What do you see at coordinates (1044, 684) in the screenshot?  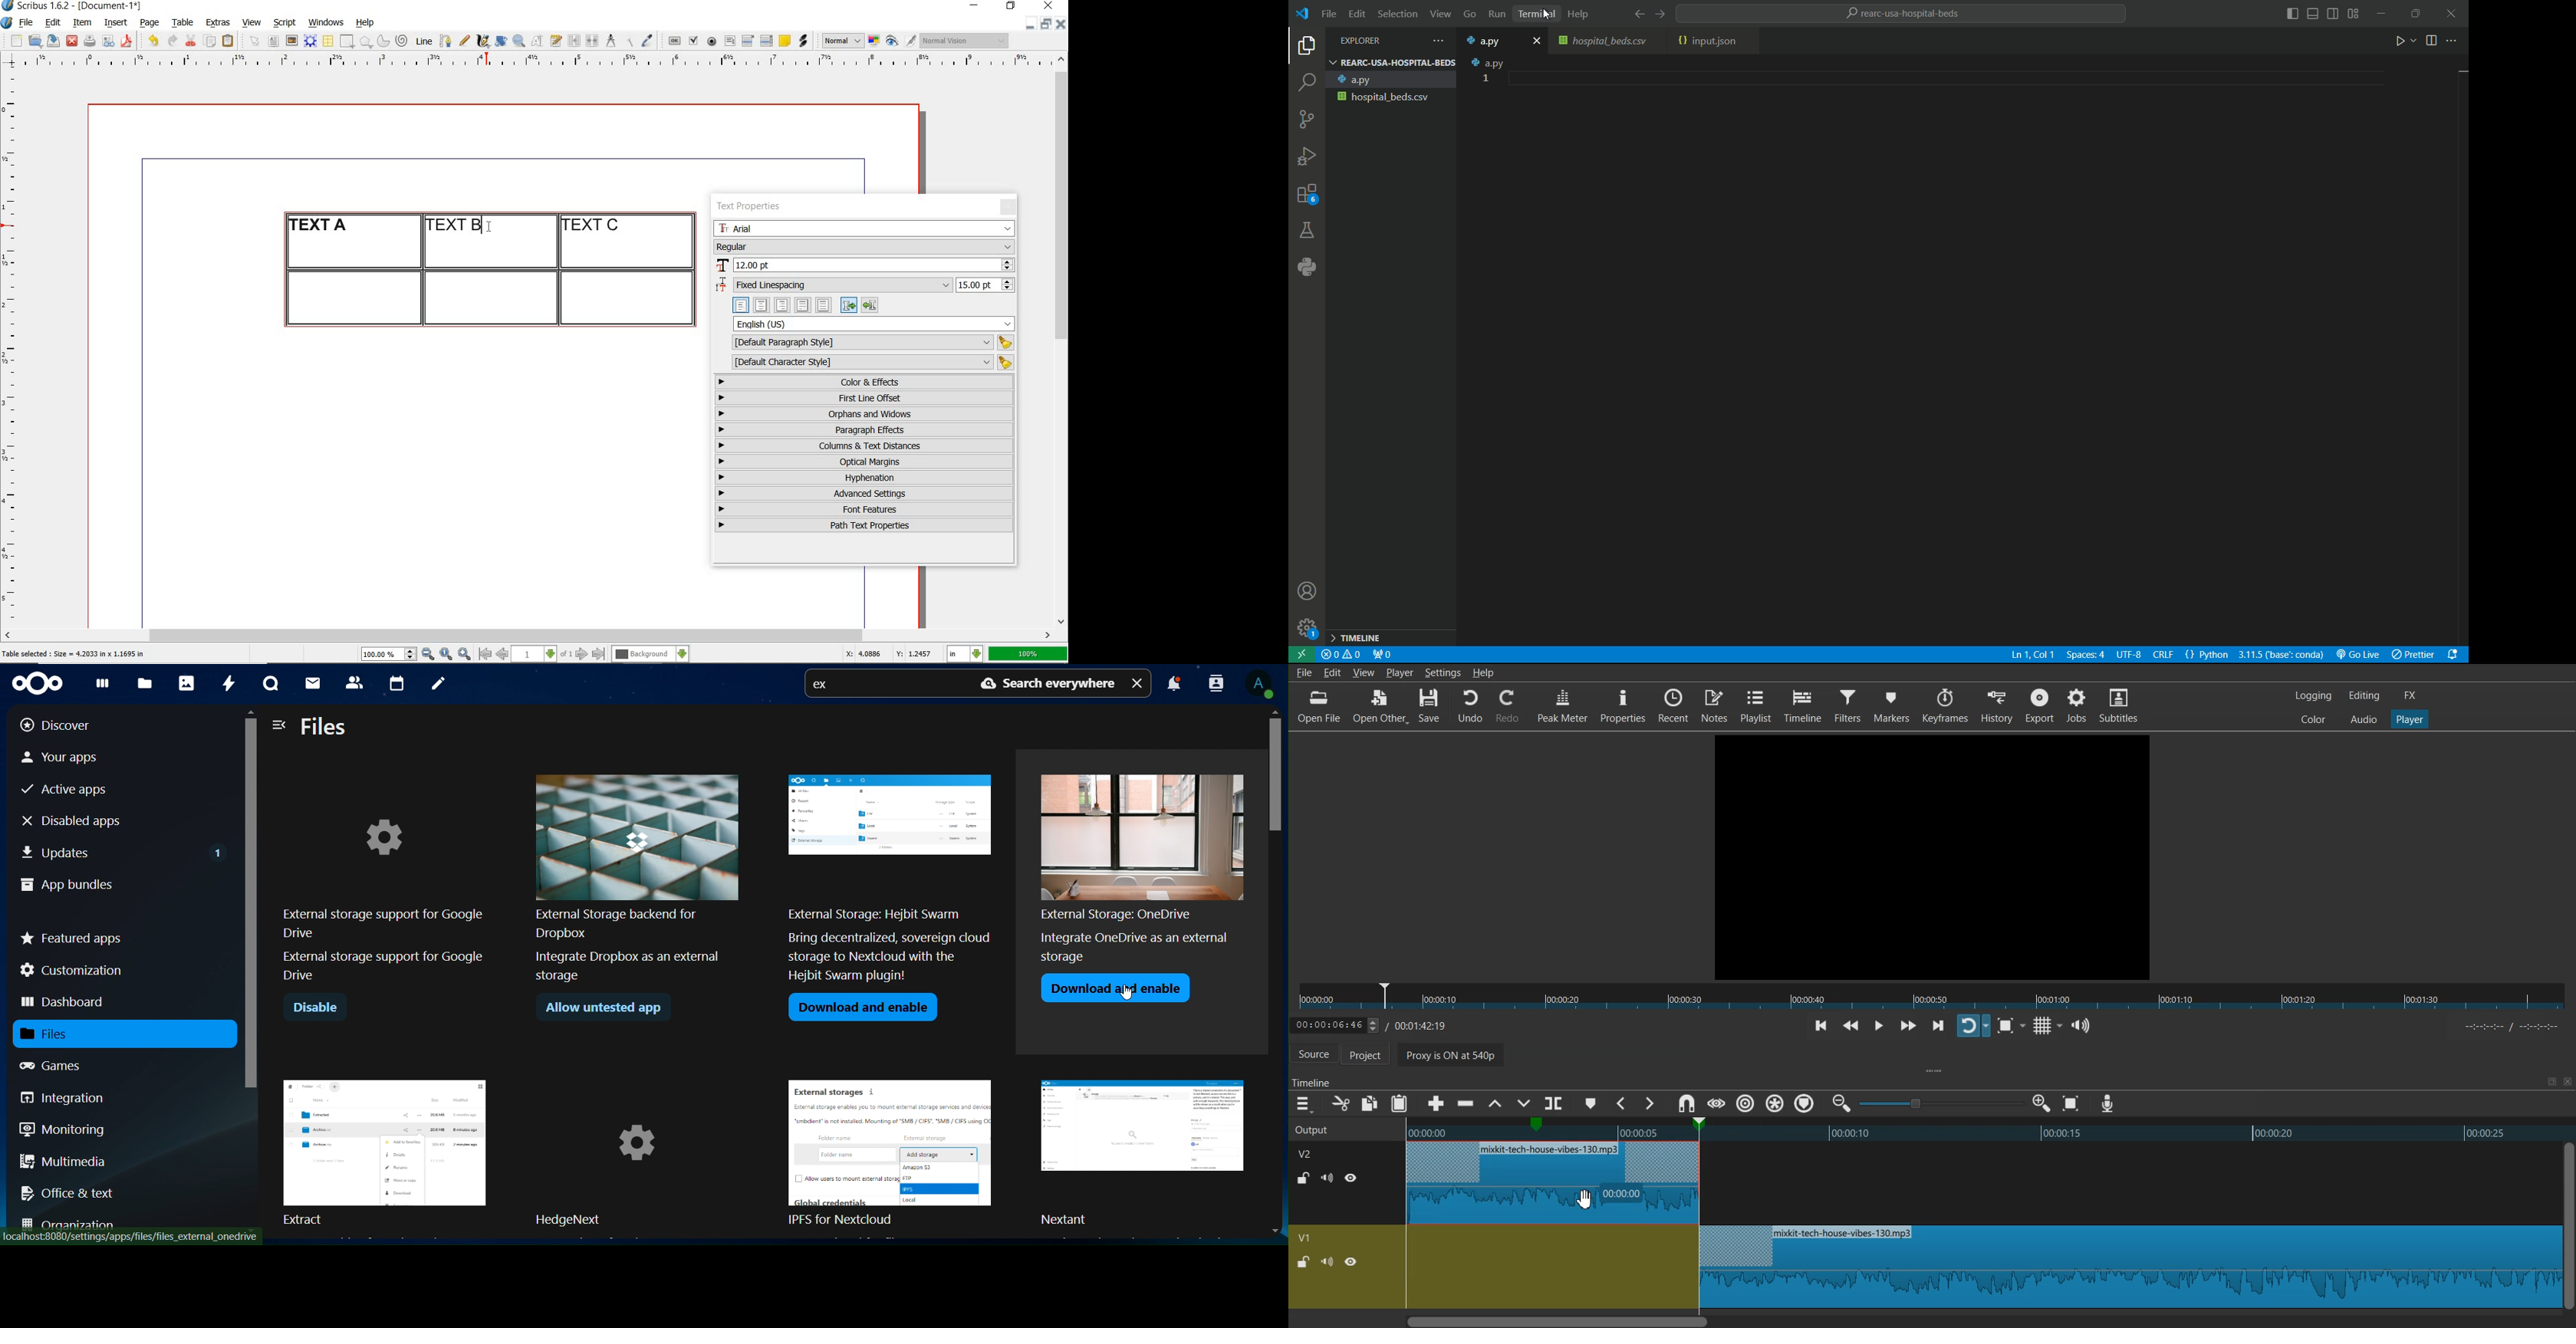 I see `search everywhere` at bounding box center [1044, 684].